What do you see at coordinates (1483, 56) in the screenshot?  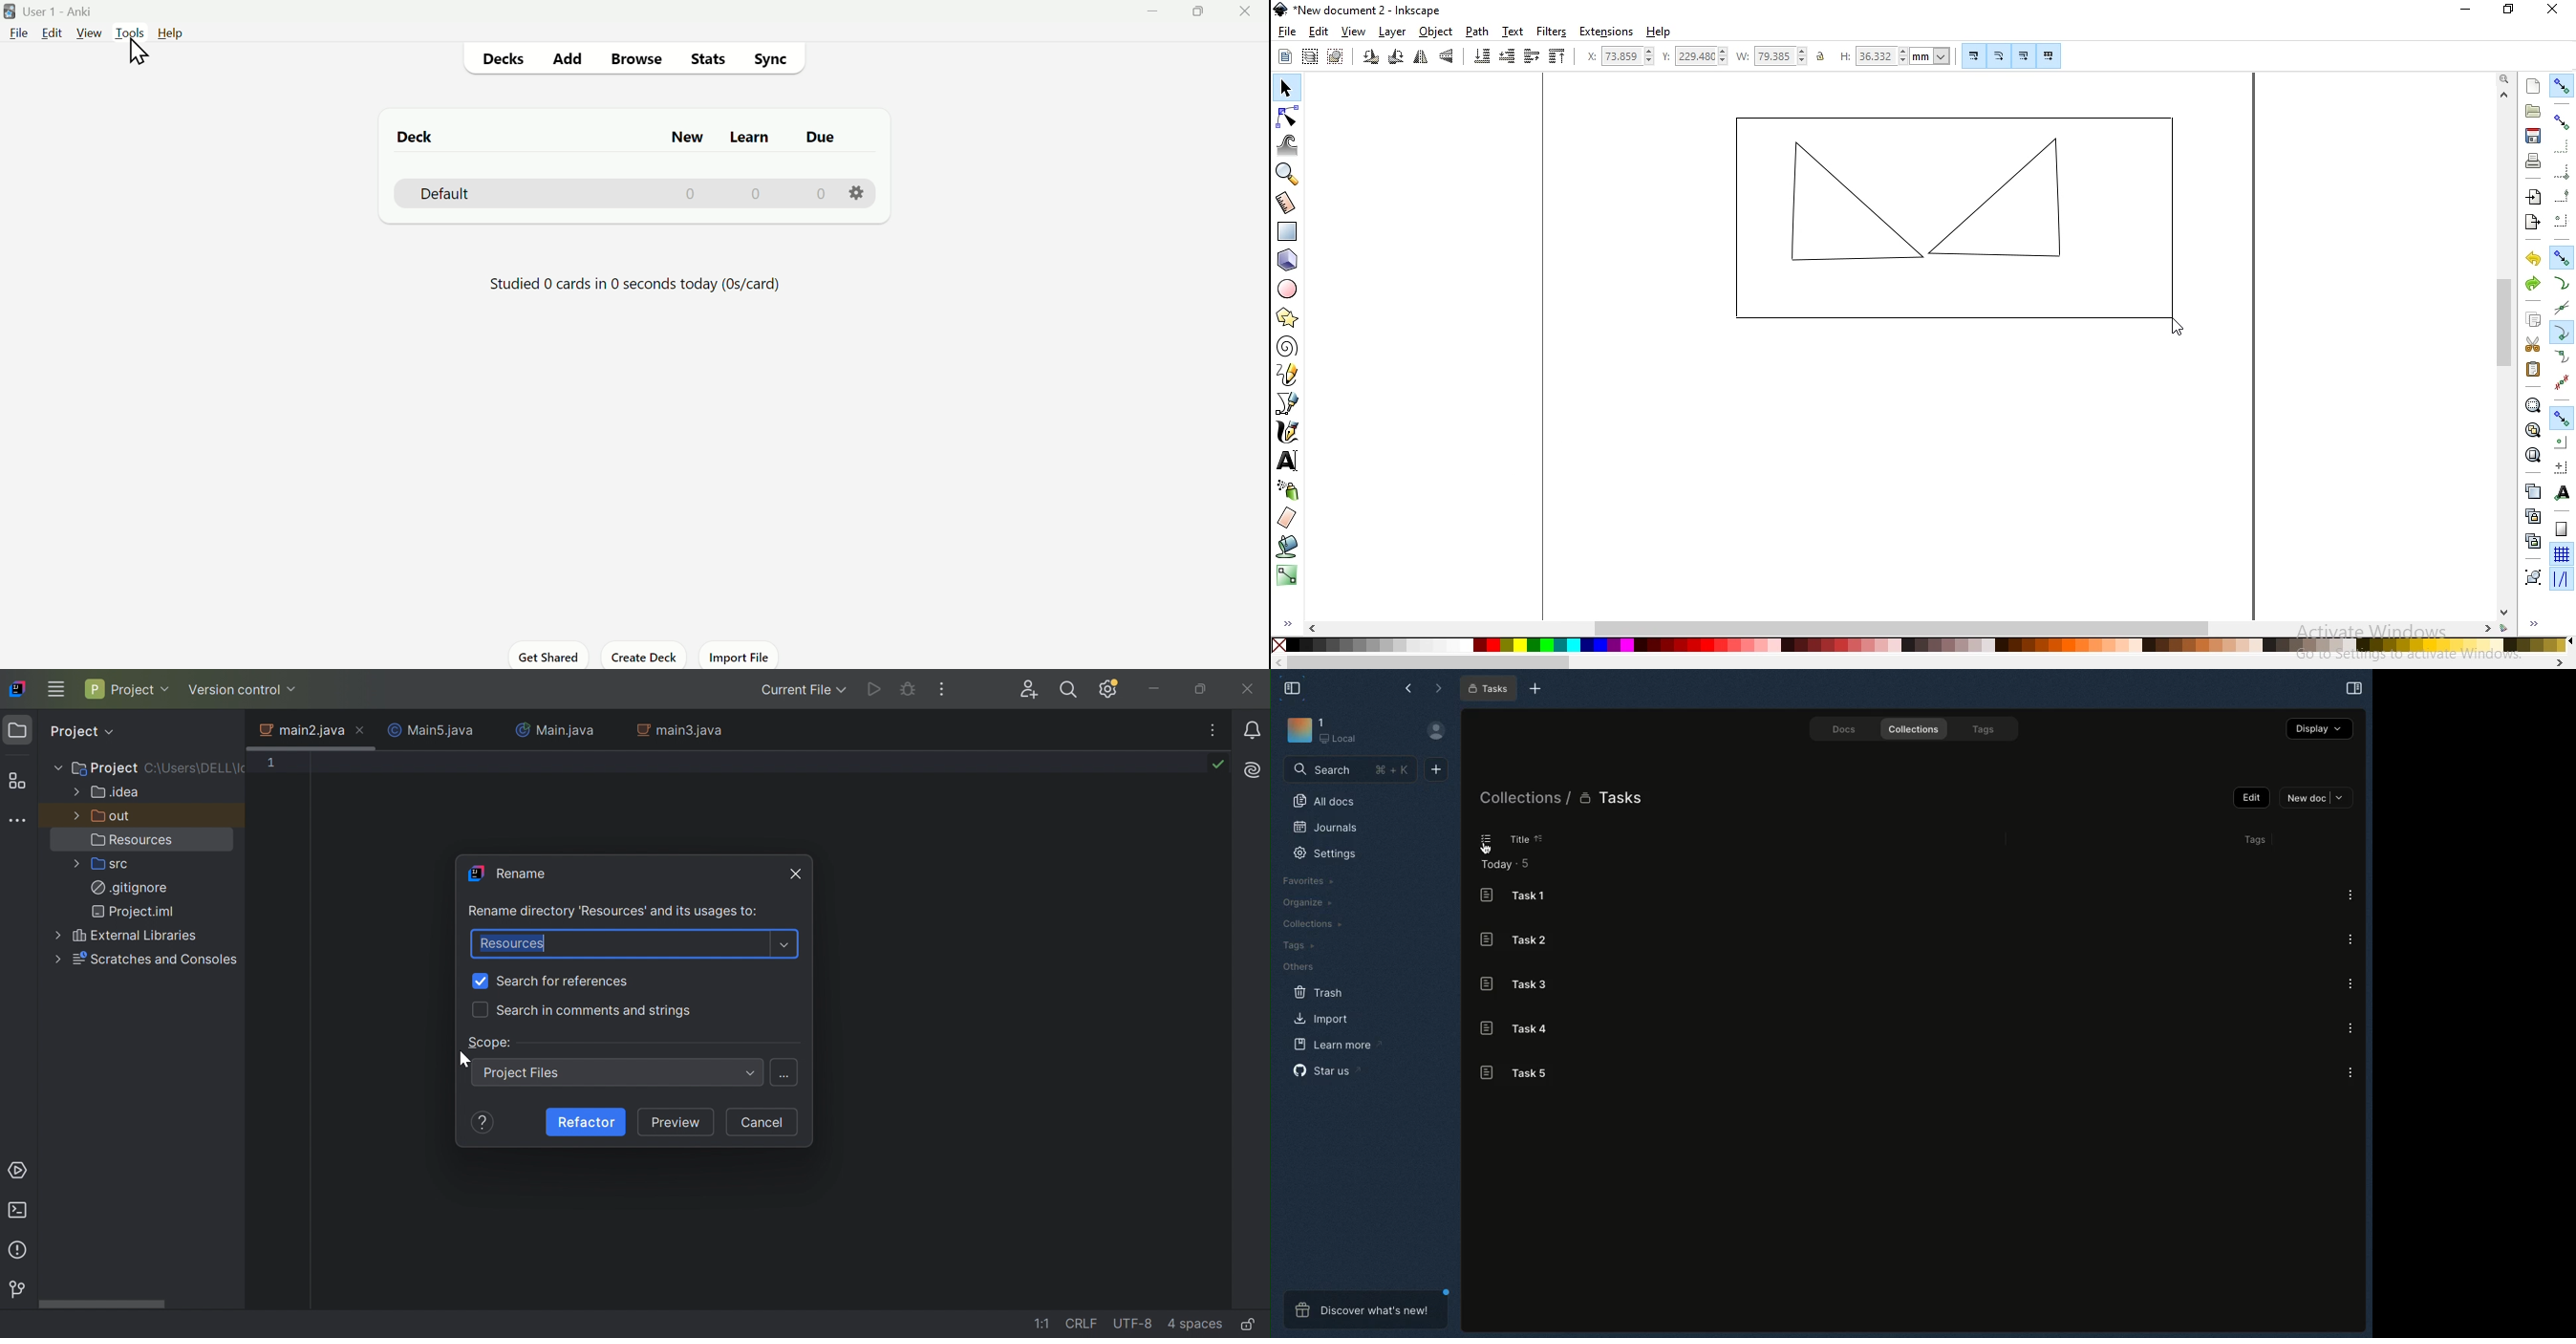 I see `lower selection to bottom` at bounding box center [1483, 56].